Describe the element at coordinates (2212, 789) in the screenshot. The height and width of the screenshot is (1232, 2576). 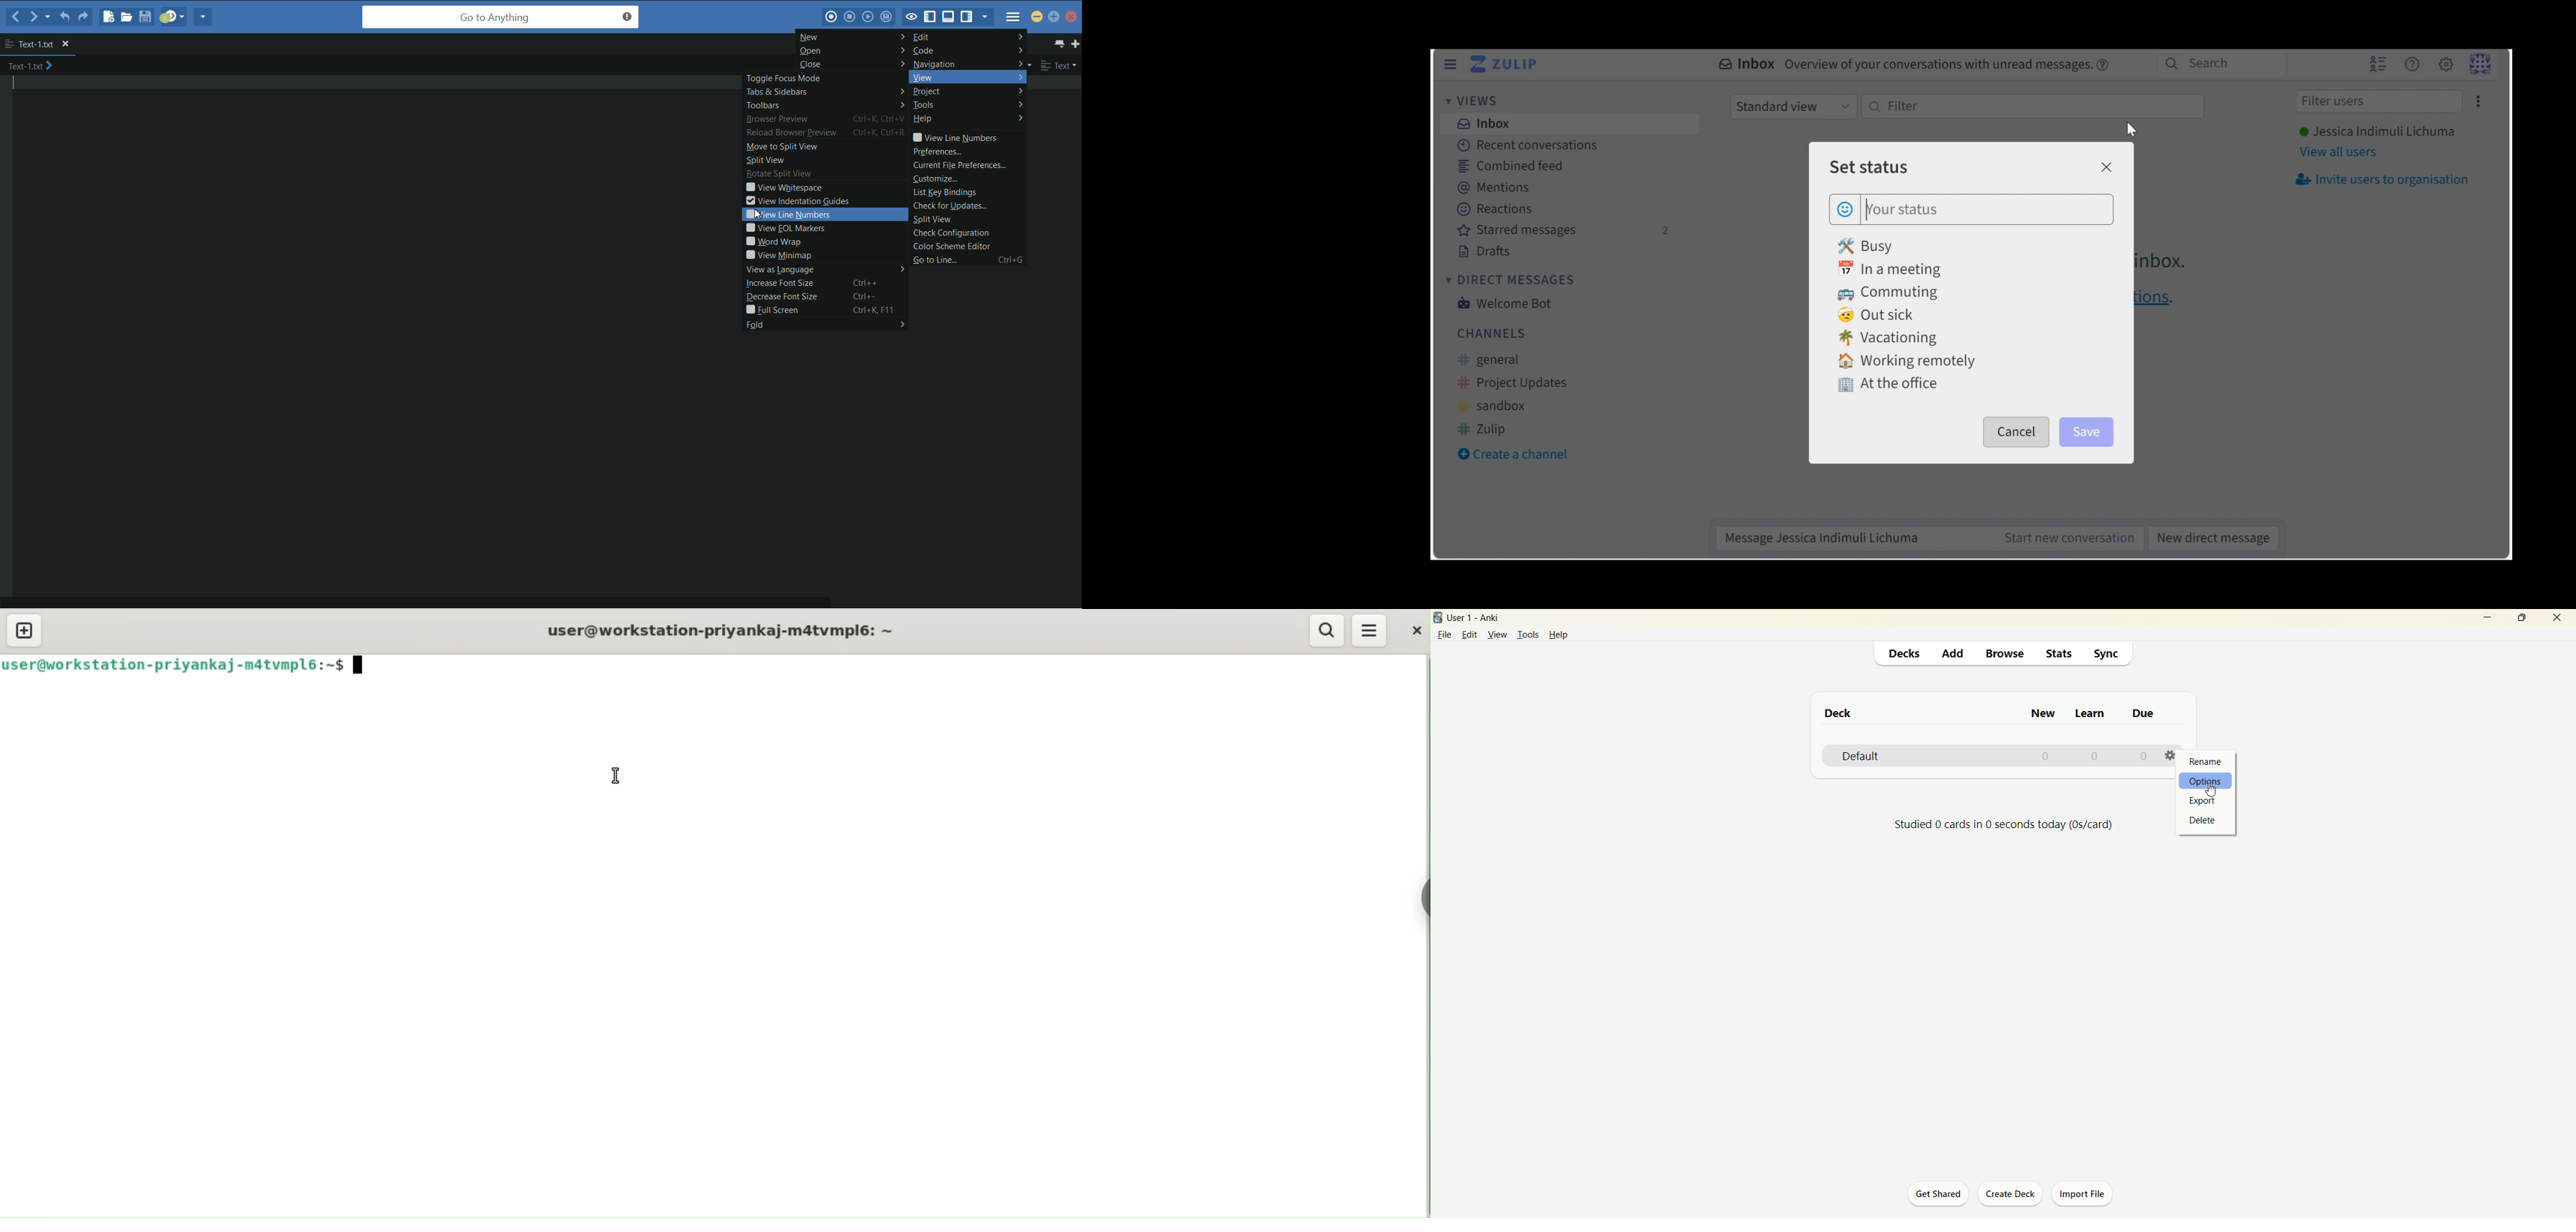
I see `cursor` at that location.